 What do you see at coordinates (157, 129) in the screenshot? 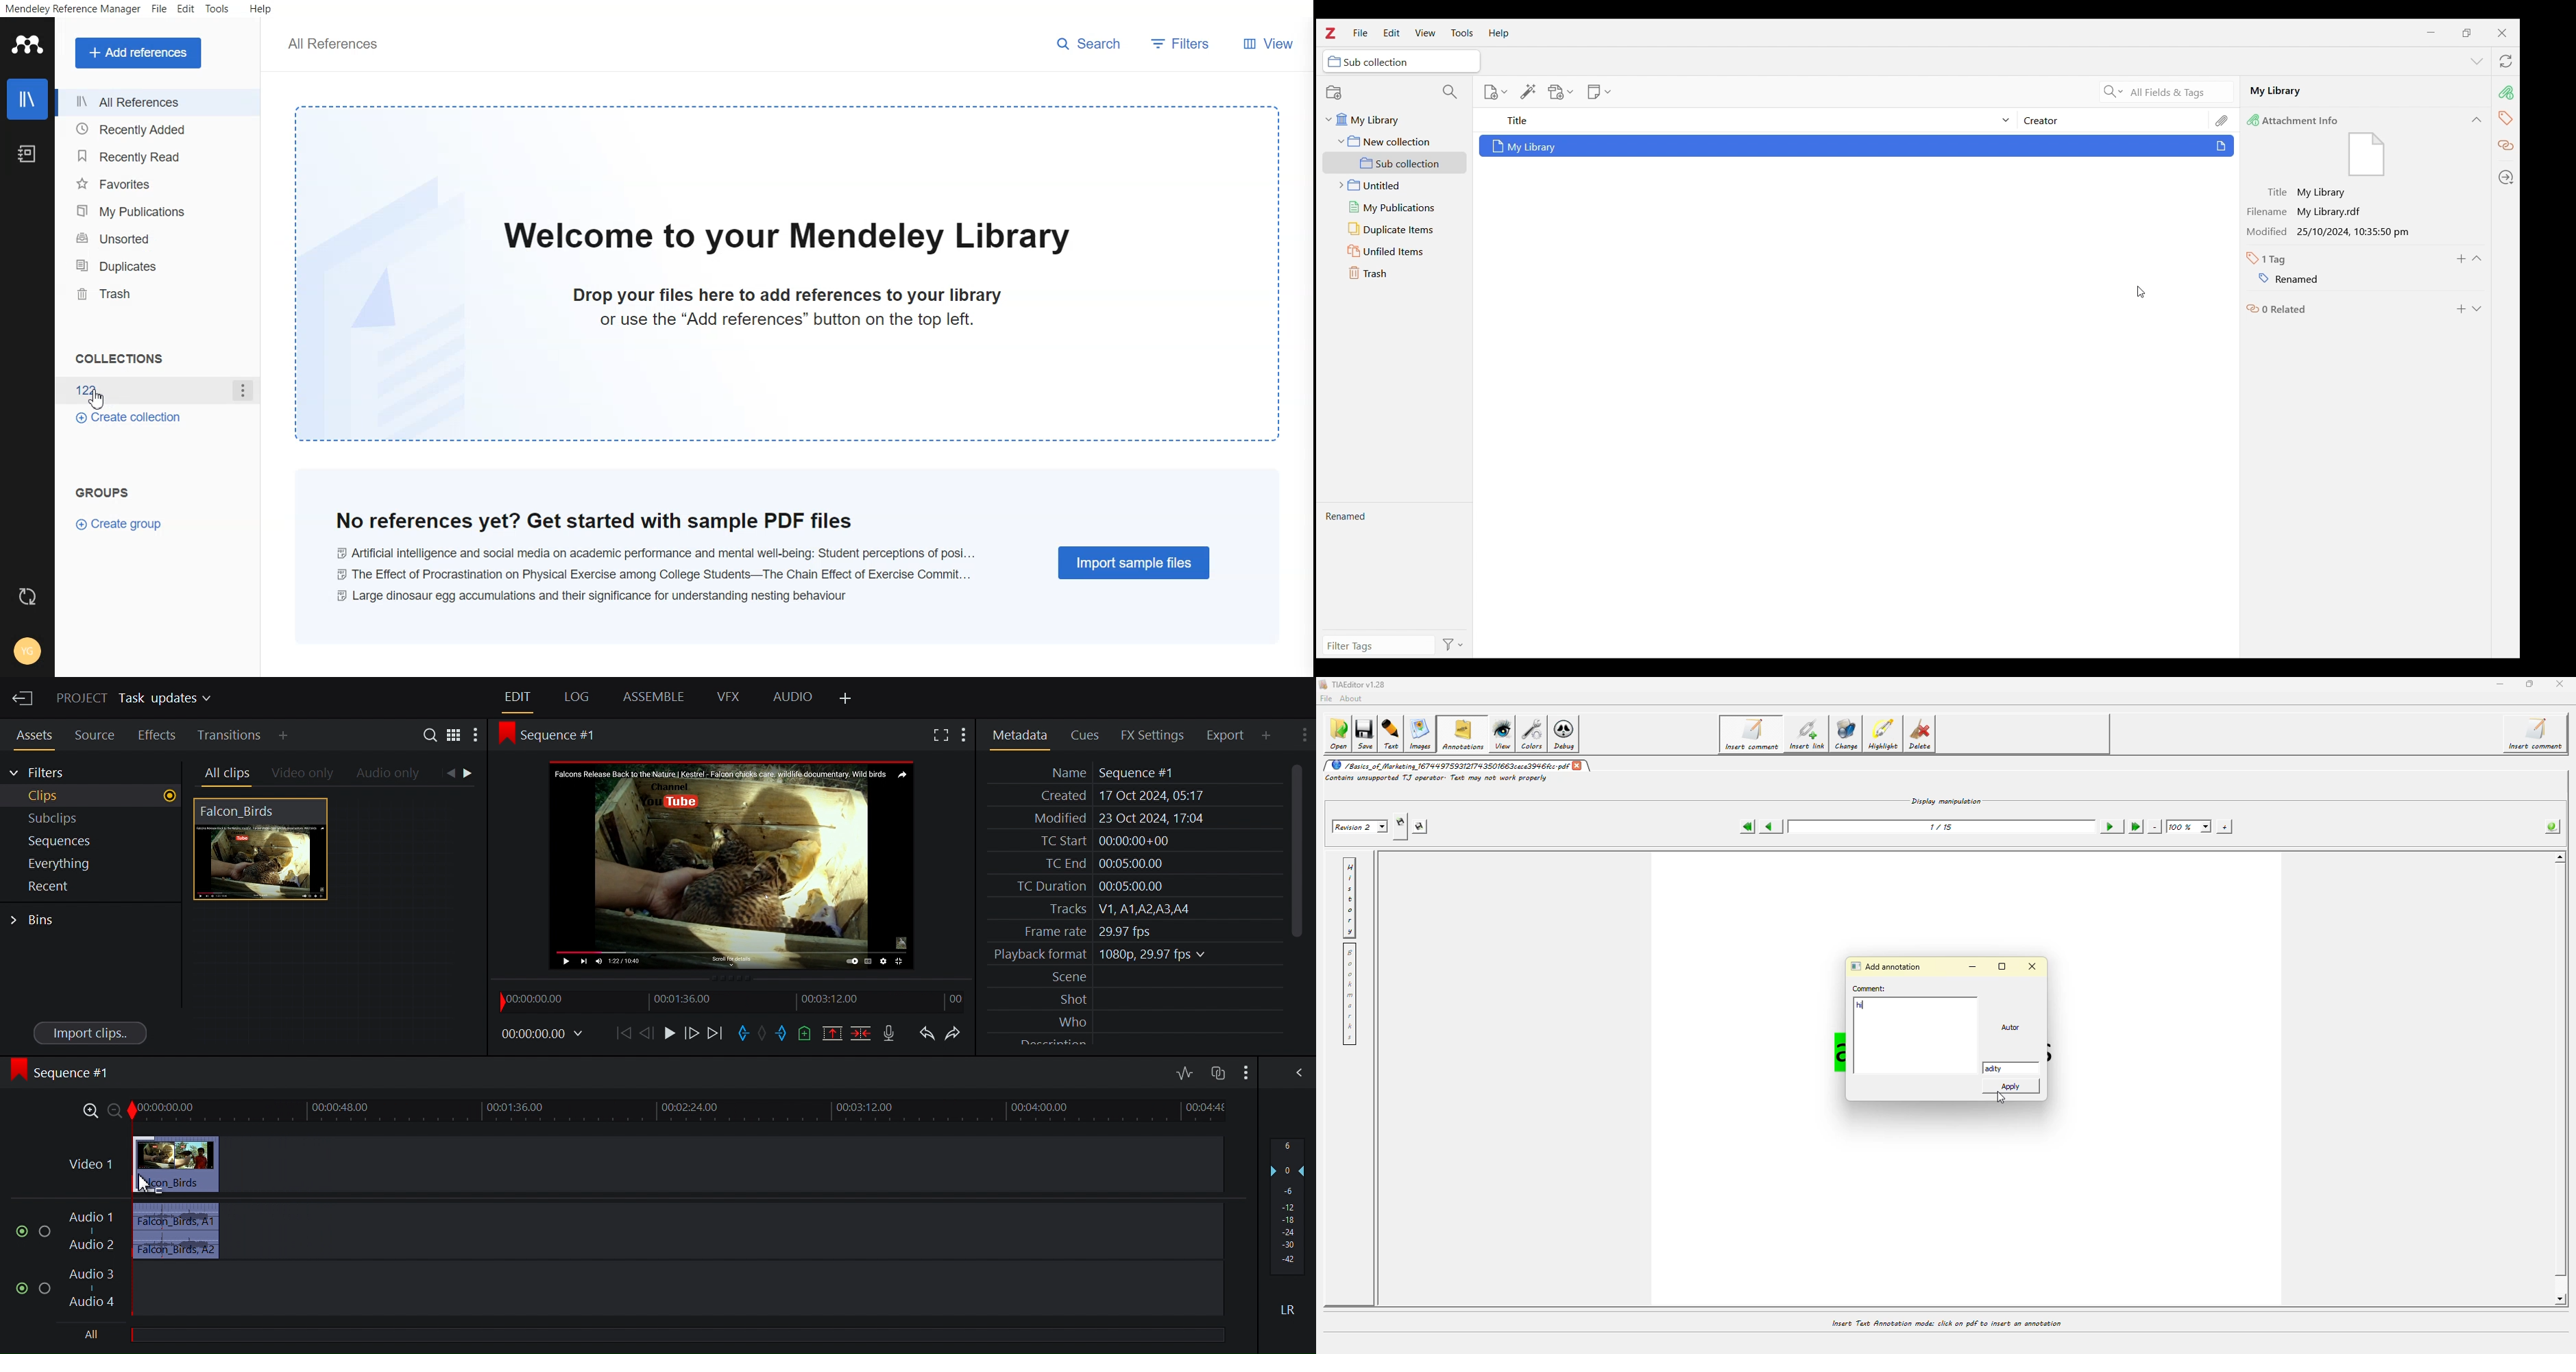
I see `Recently added` at bounding box center [157, 129].